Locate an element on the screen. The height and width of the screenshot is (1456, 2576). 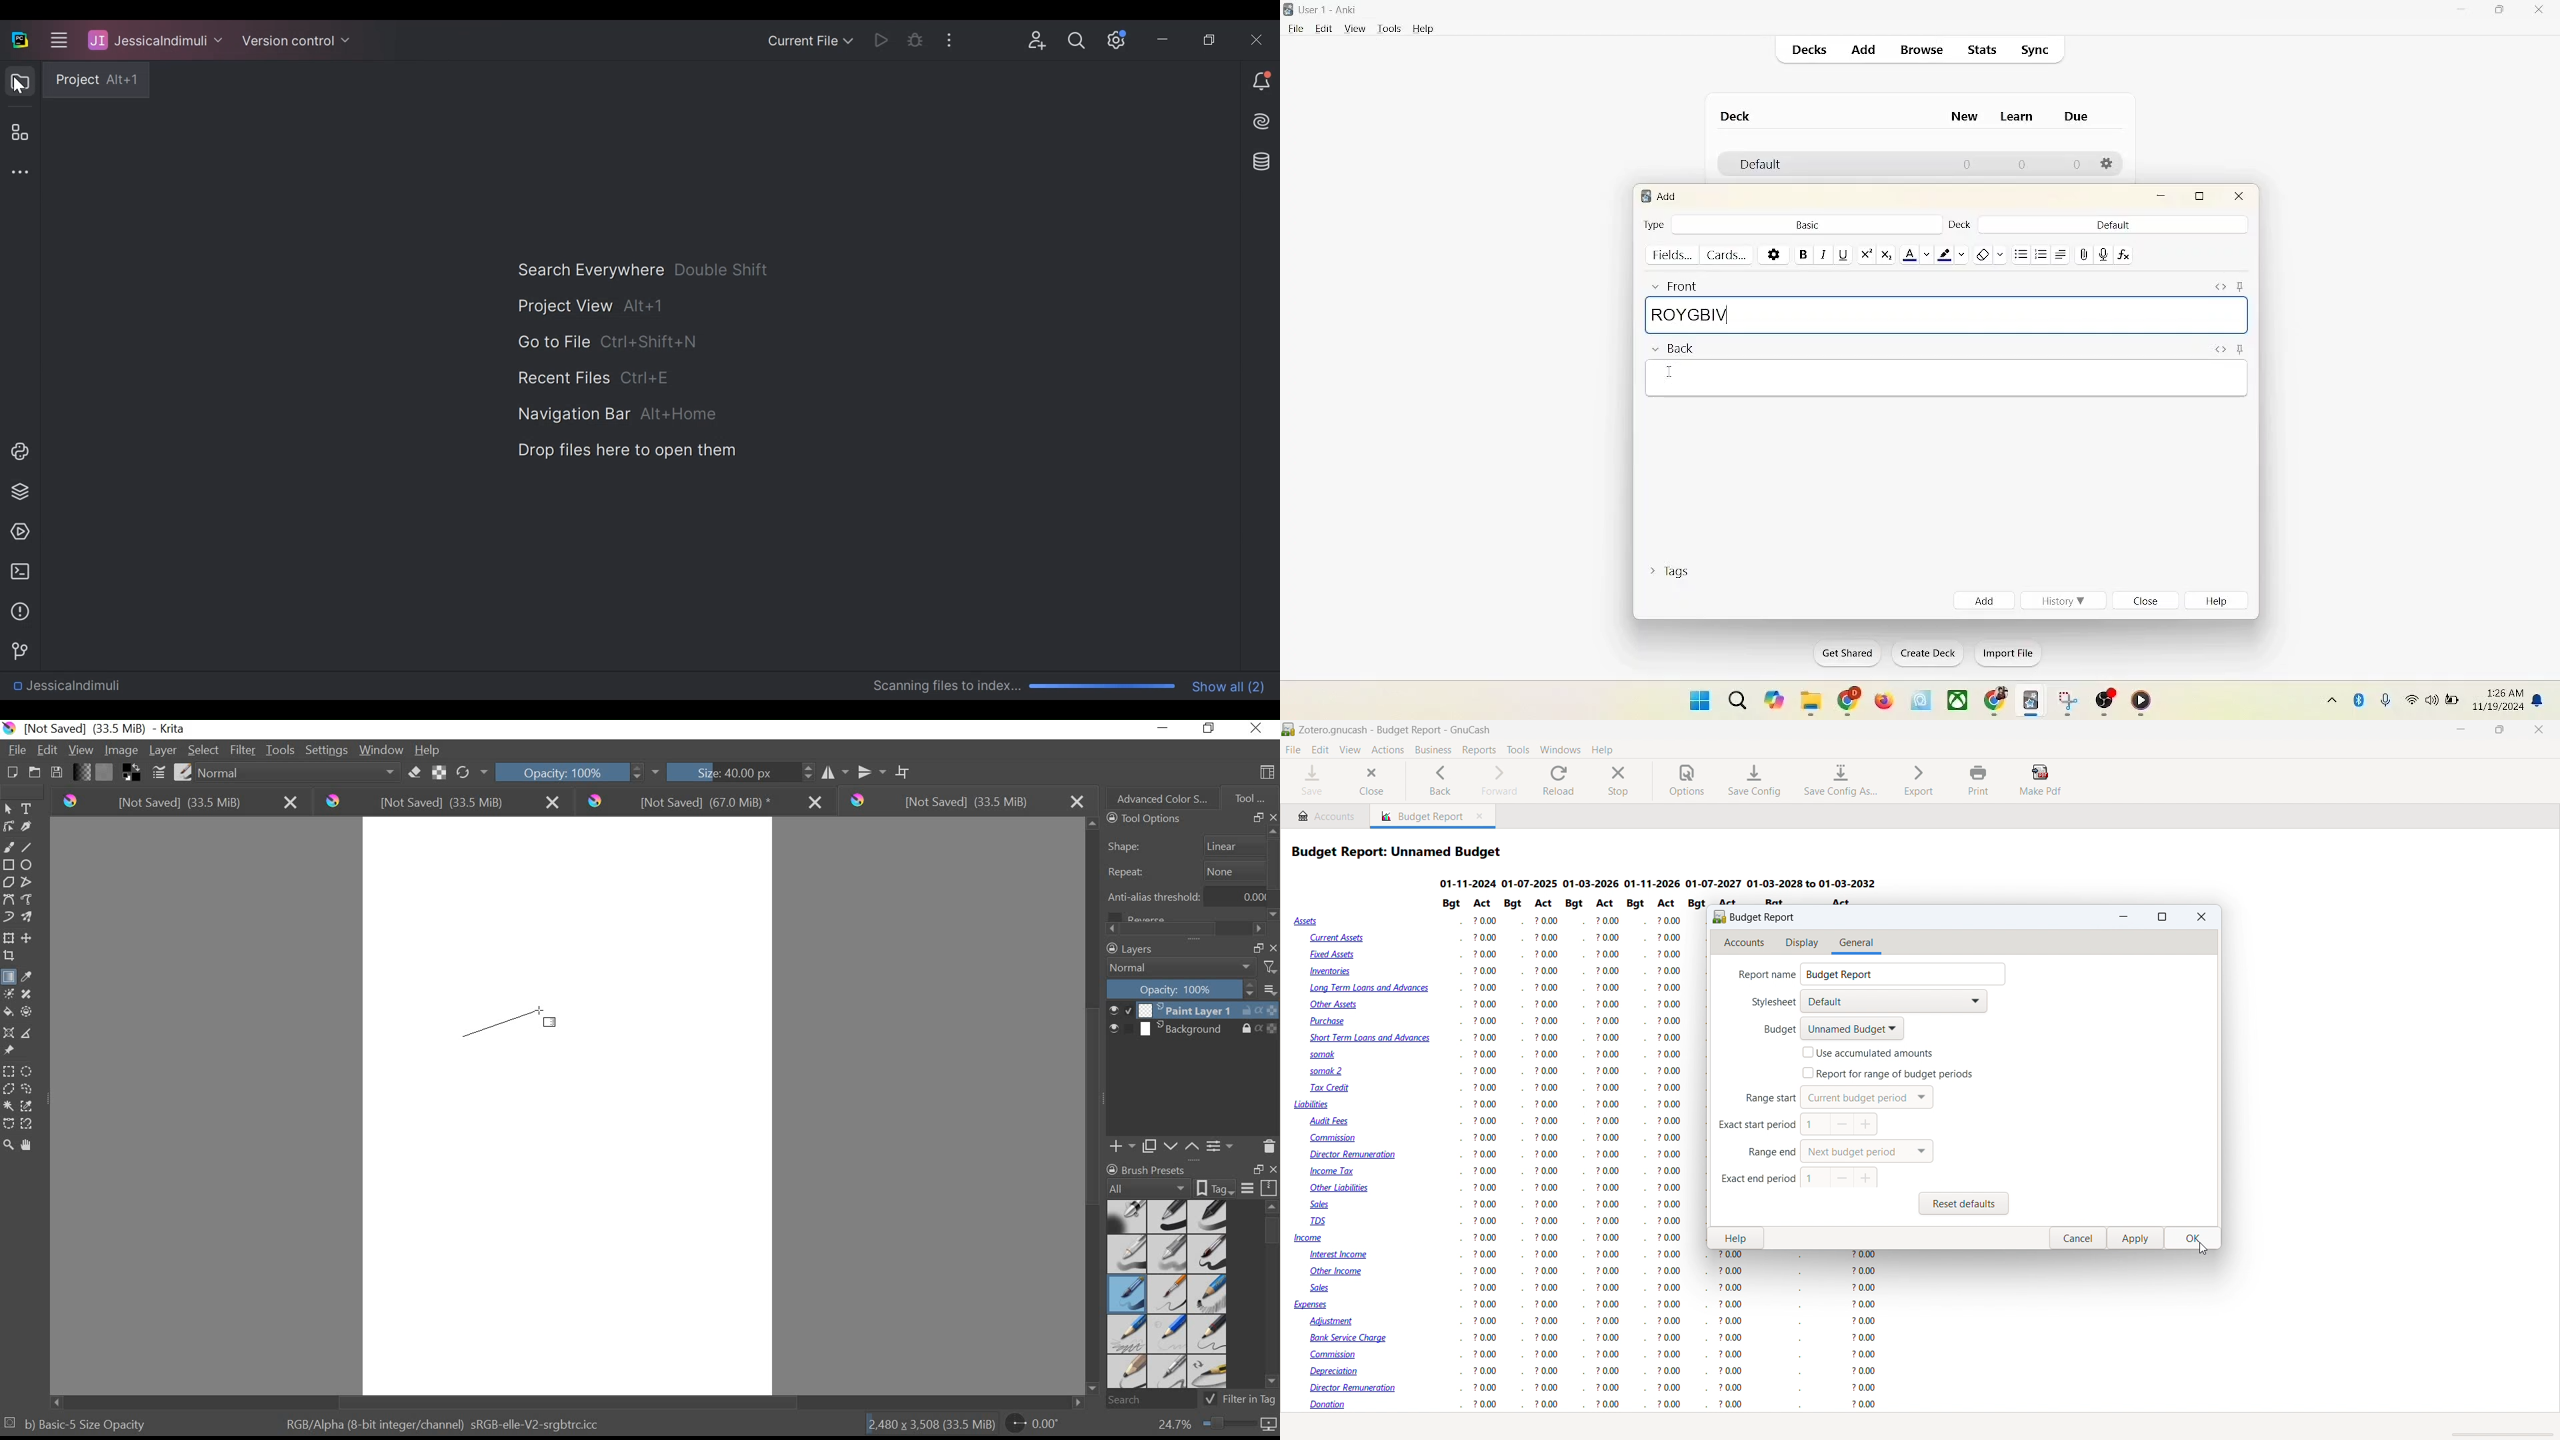
 is located at coordinates (2023, 168).